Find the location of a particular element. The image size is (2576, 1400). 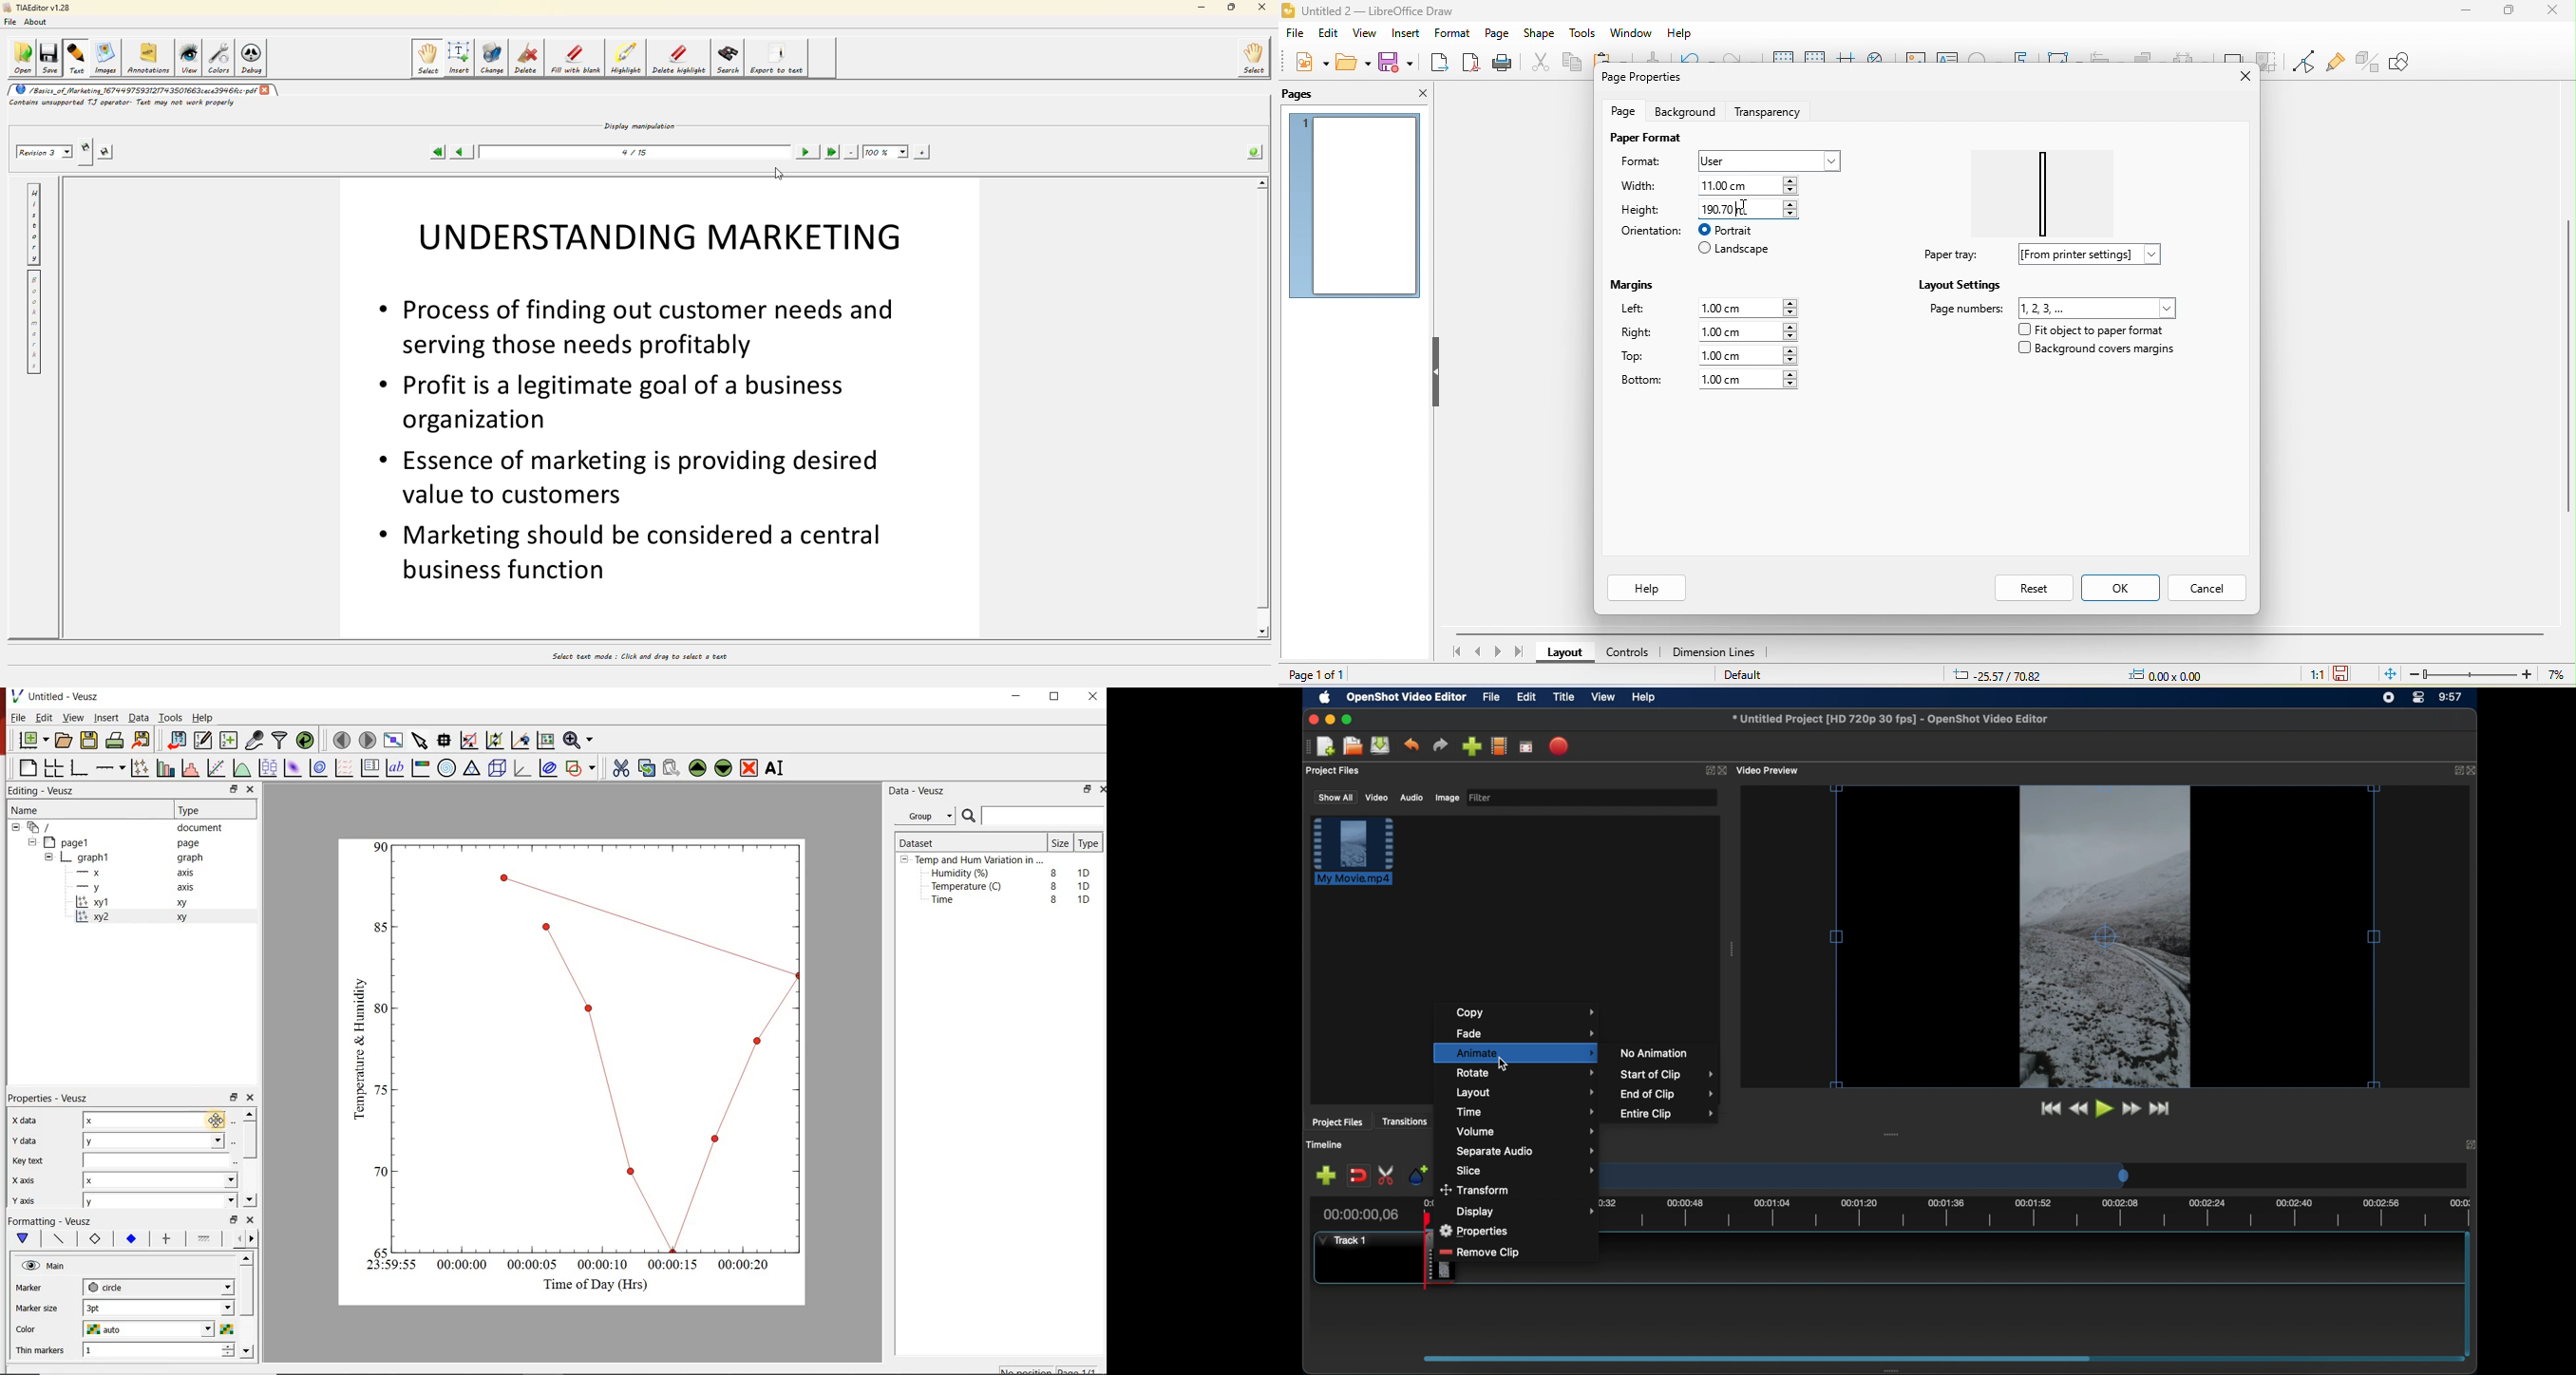

transform is located at coordinates (1478, 1190).